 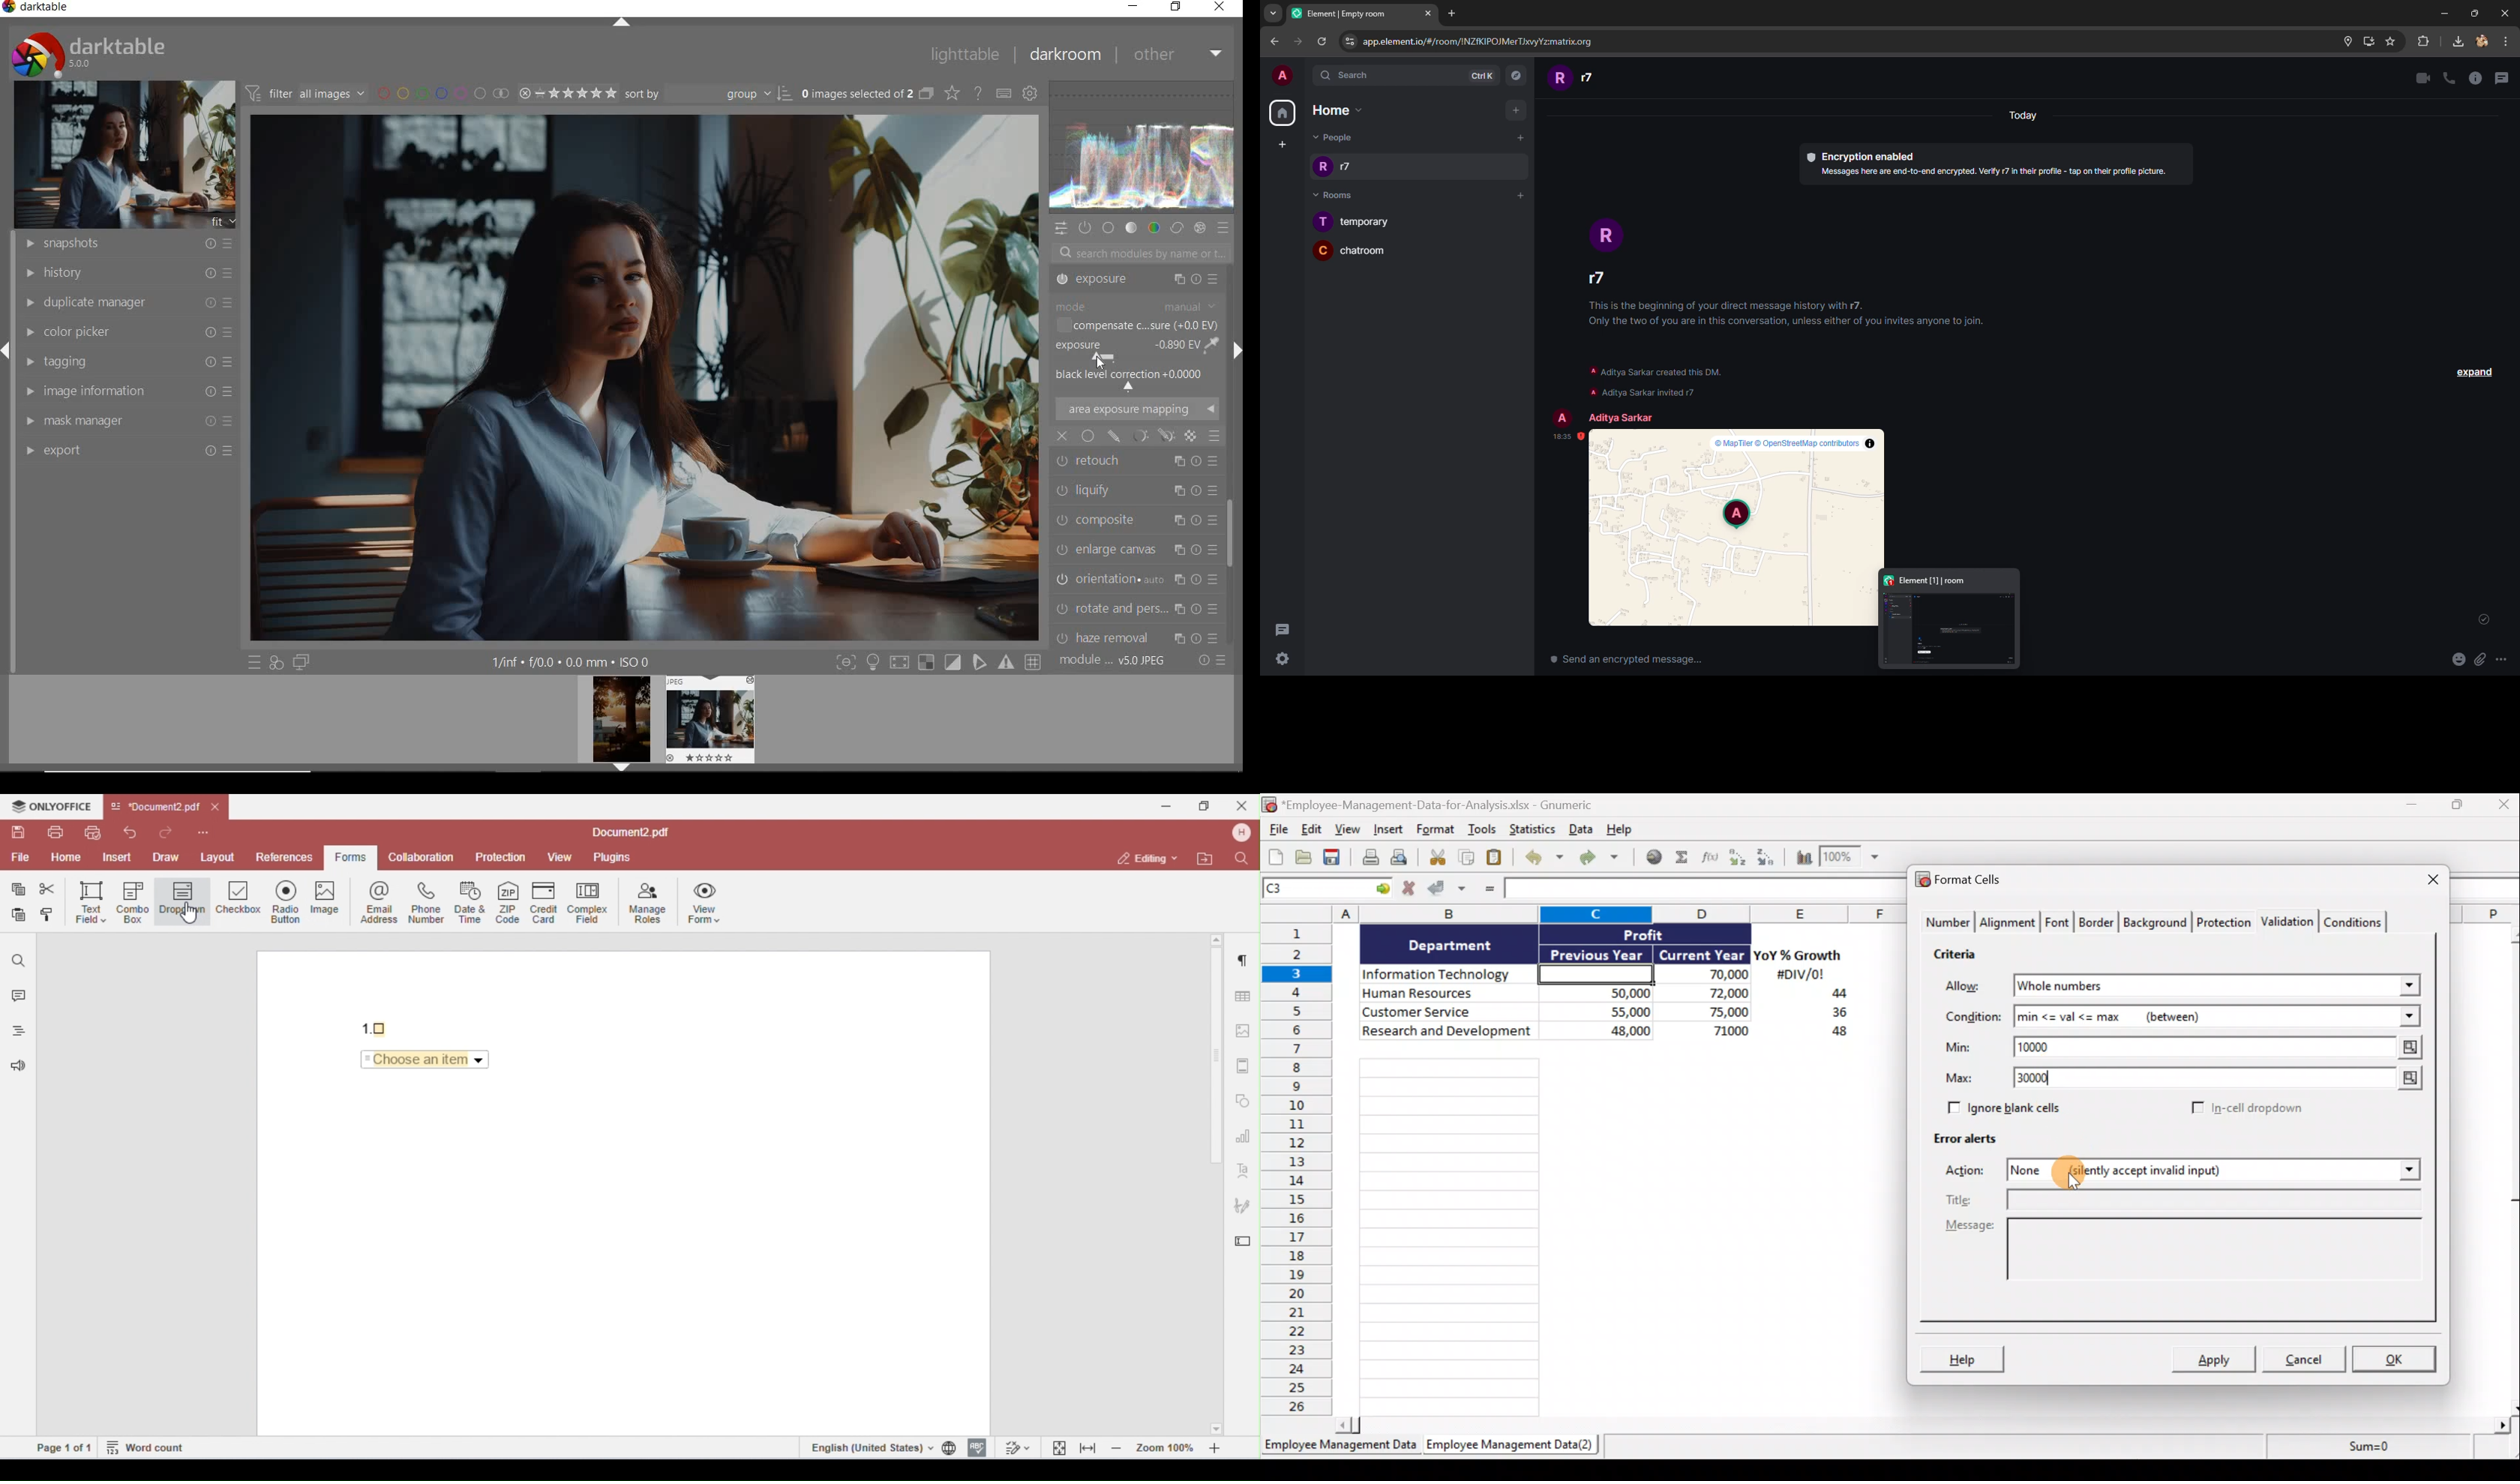 I want to click on CHANGE TYPE OF OVERRELAY, so click(x=951, y=92).